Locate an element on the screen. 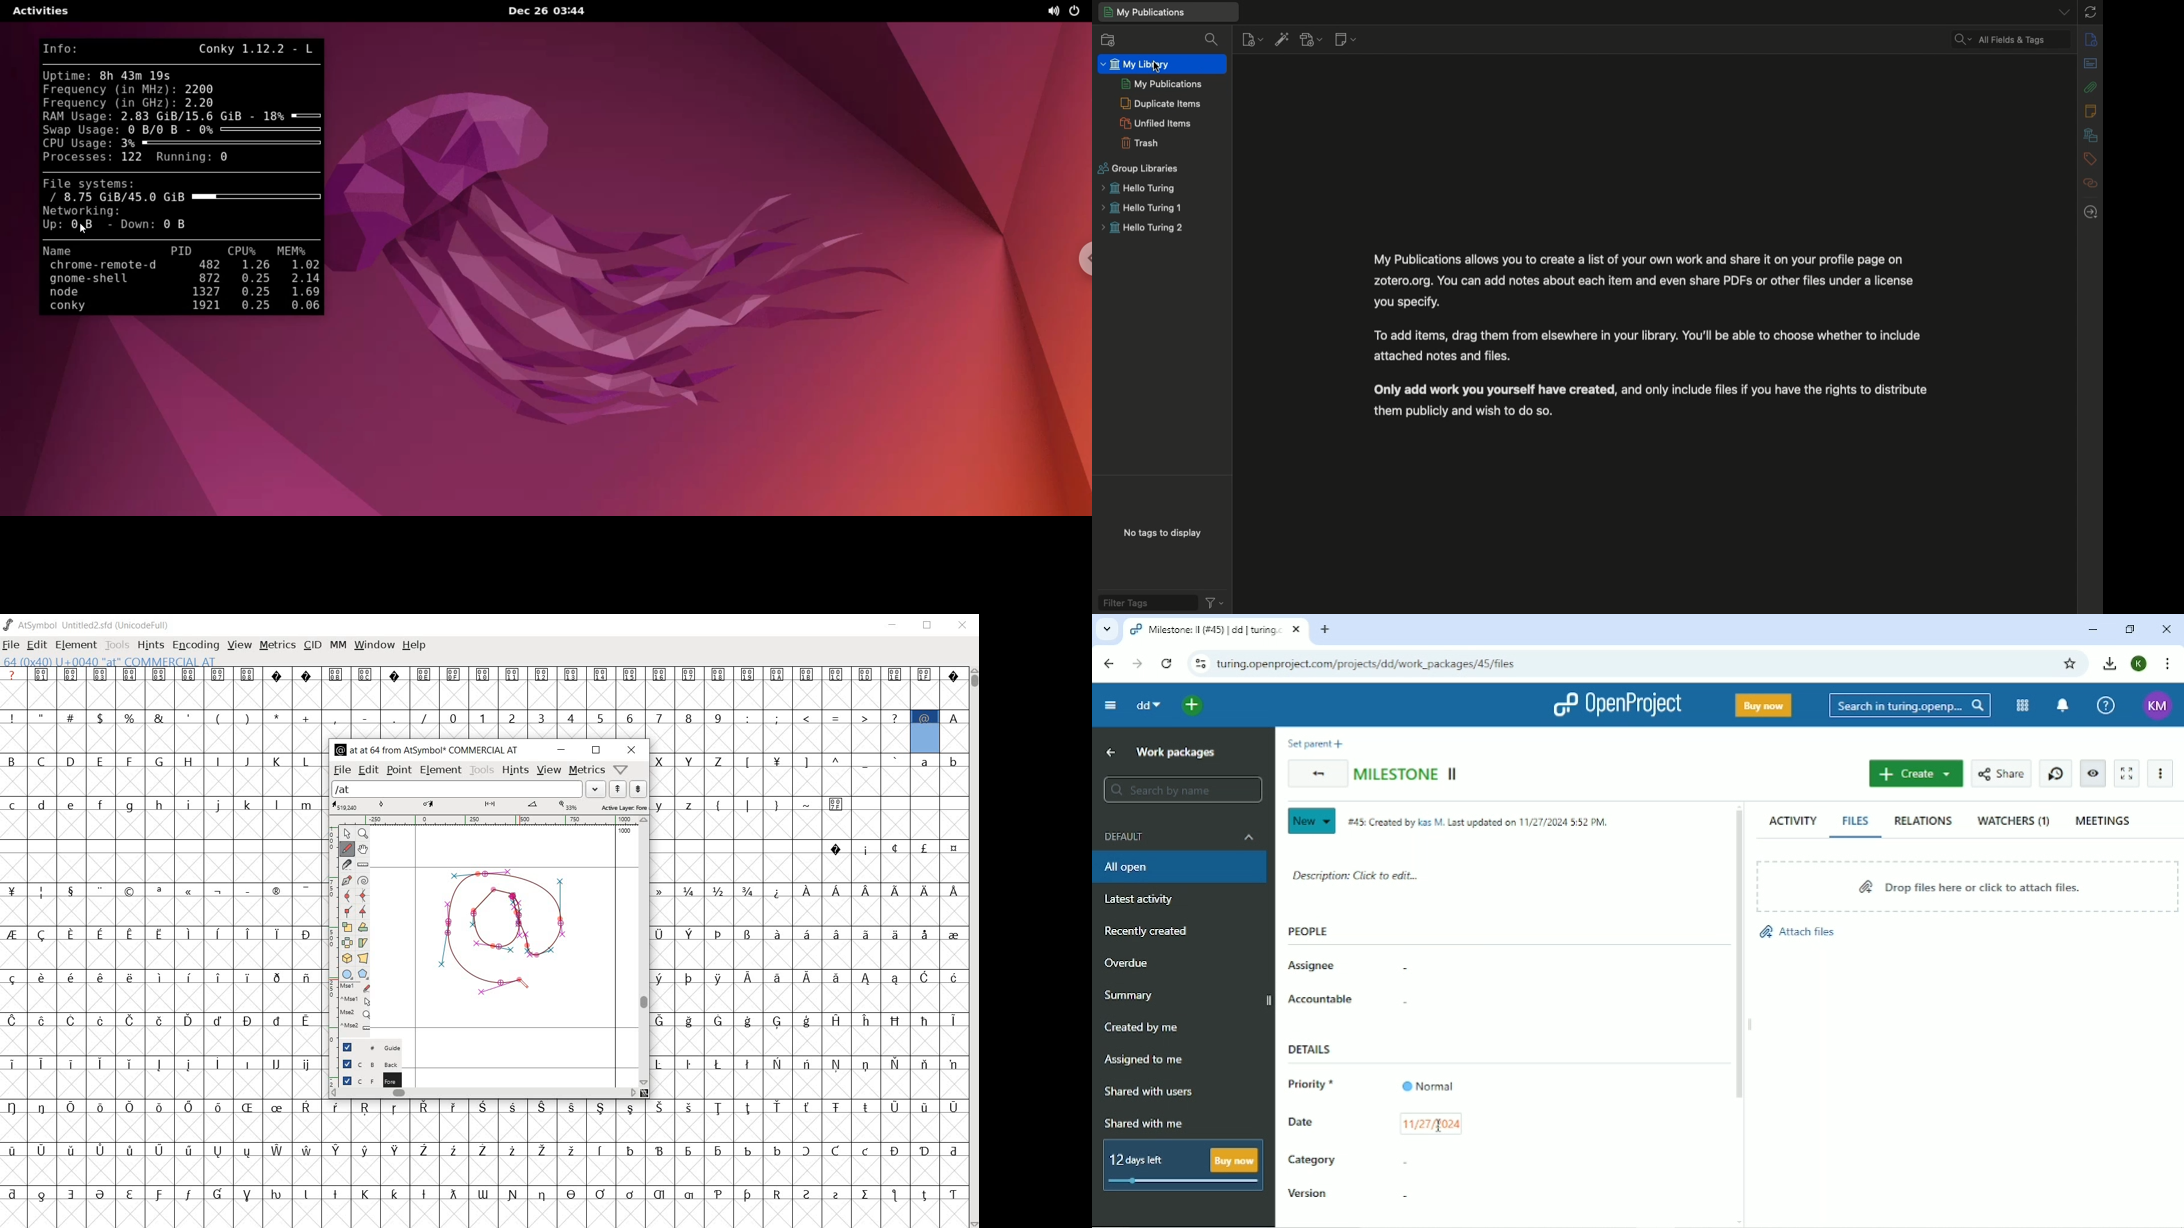 This screenshot has width=2184, height=1232. Filter collections is located at coordinates (1214, 39).